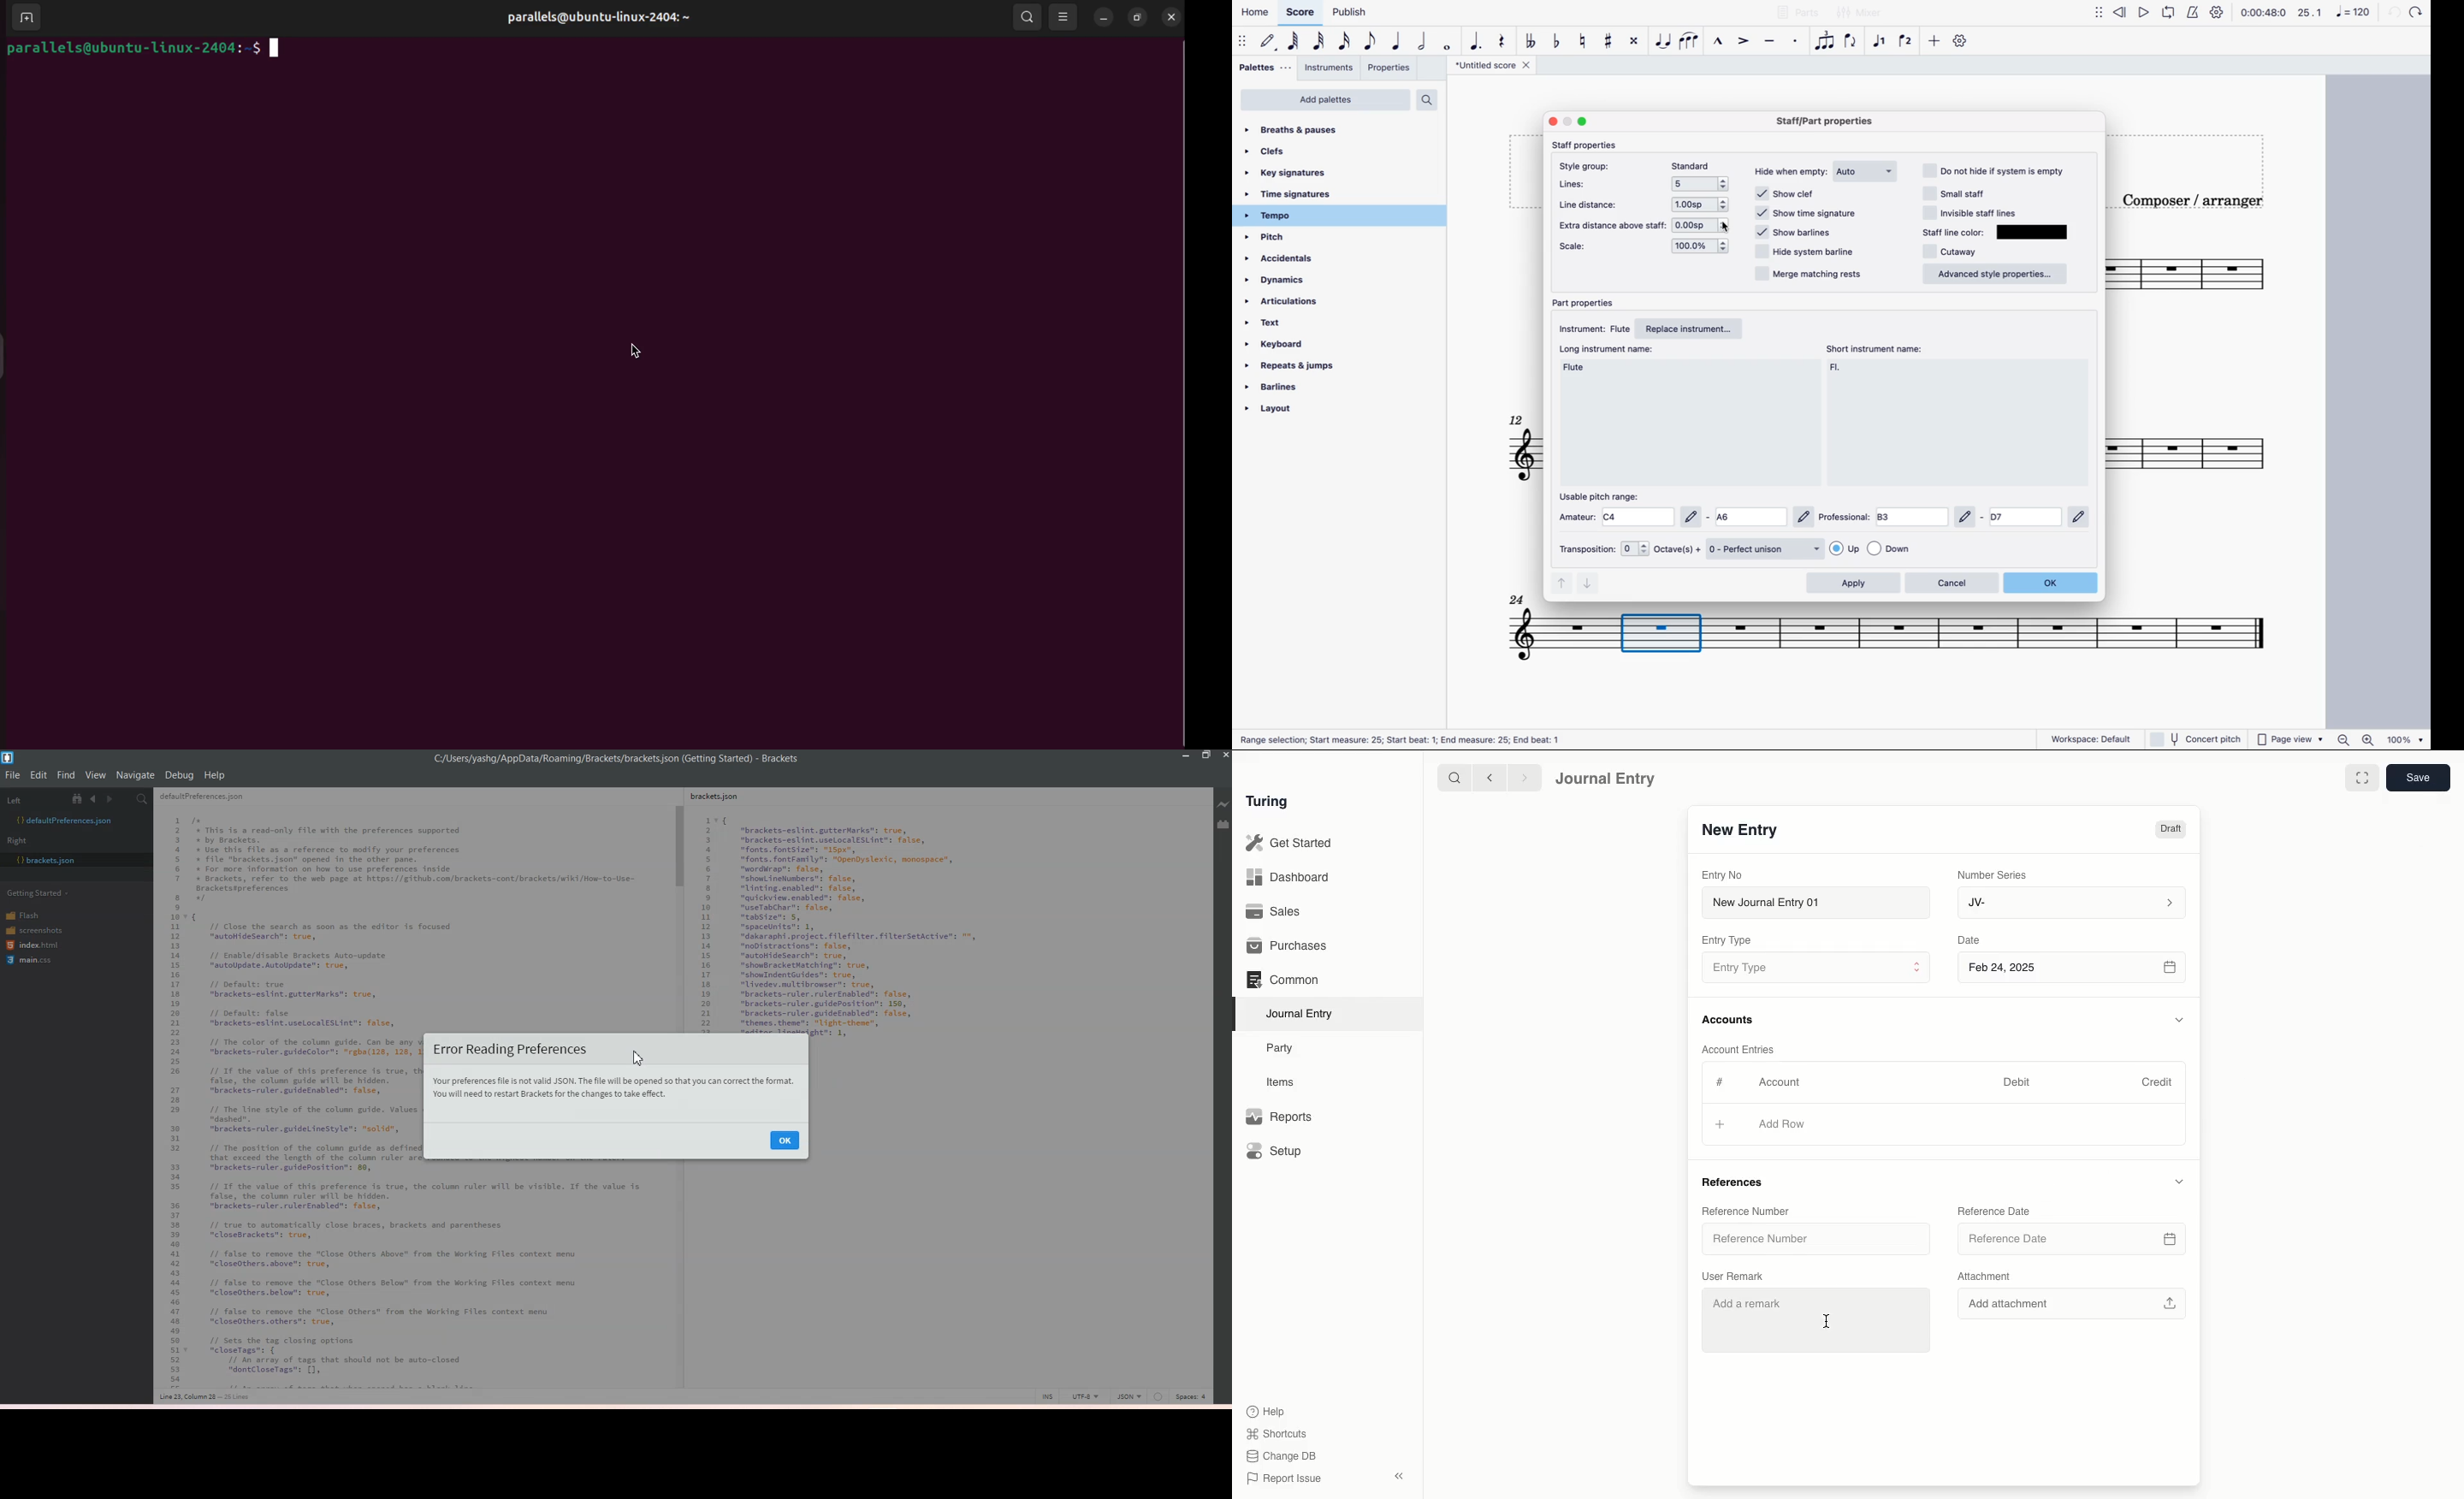 Image resolution: width=2464 pixels, height=1512 pixels. What do you see at coordinates (1685, 517) in the screenshot?
I see `amateur` at bounding box center [1685, 517].